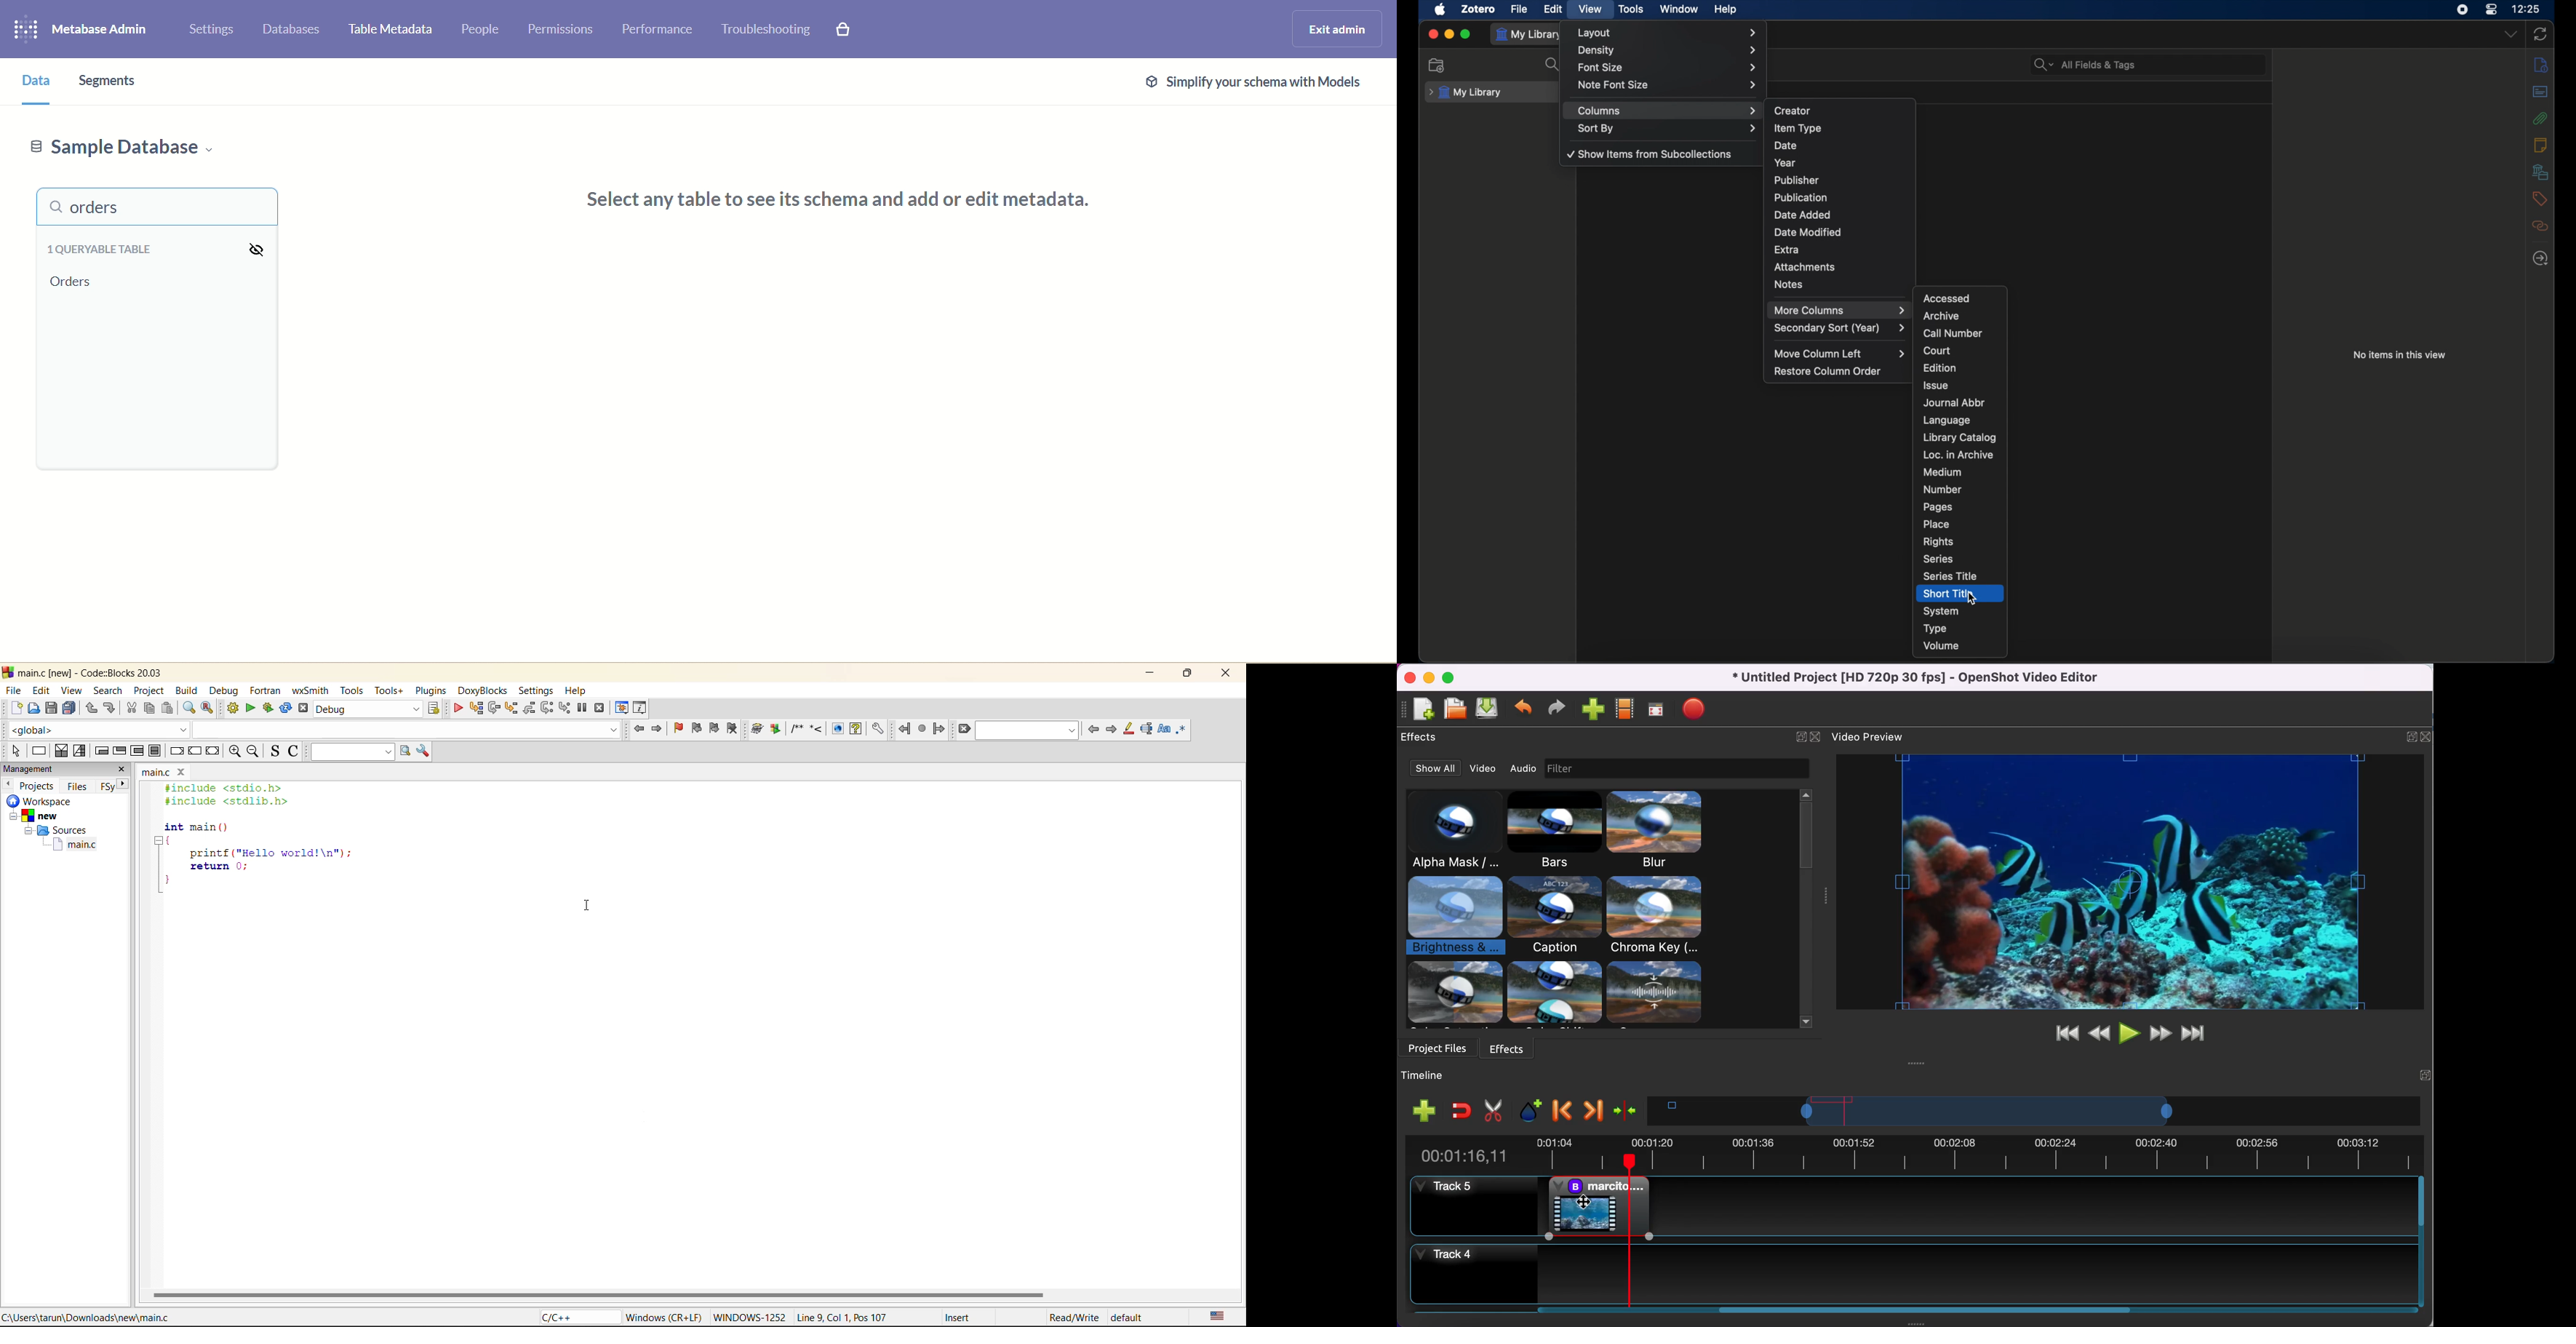 The width and height of the screenshot is (2576, 1344). I want to click on library catalog, so click(1961, 438).